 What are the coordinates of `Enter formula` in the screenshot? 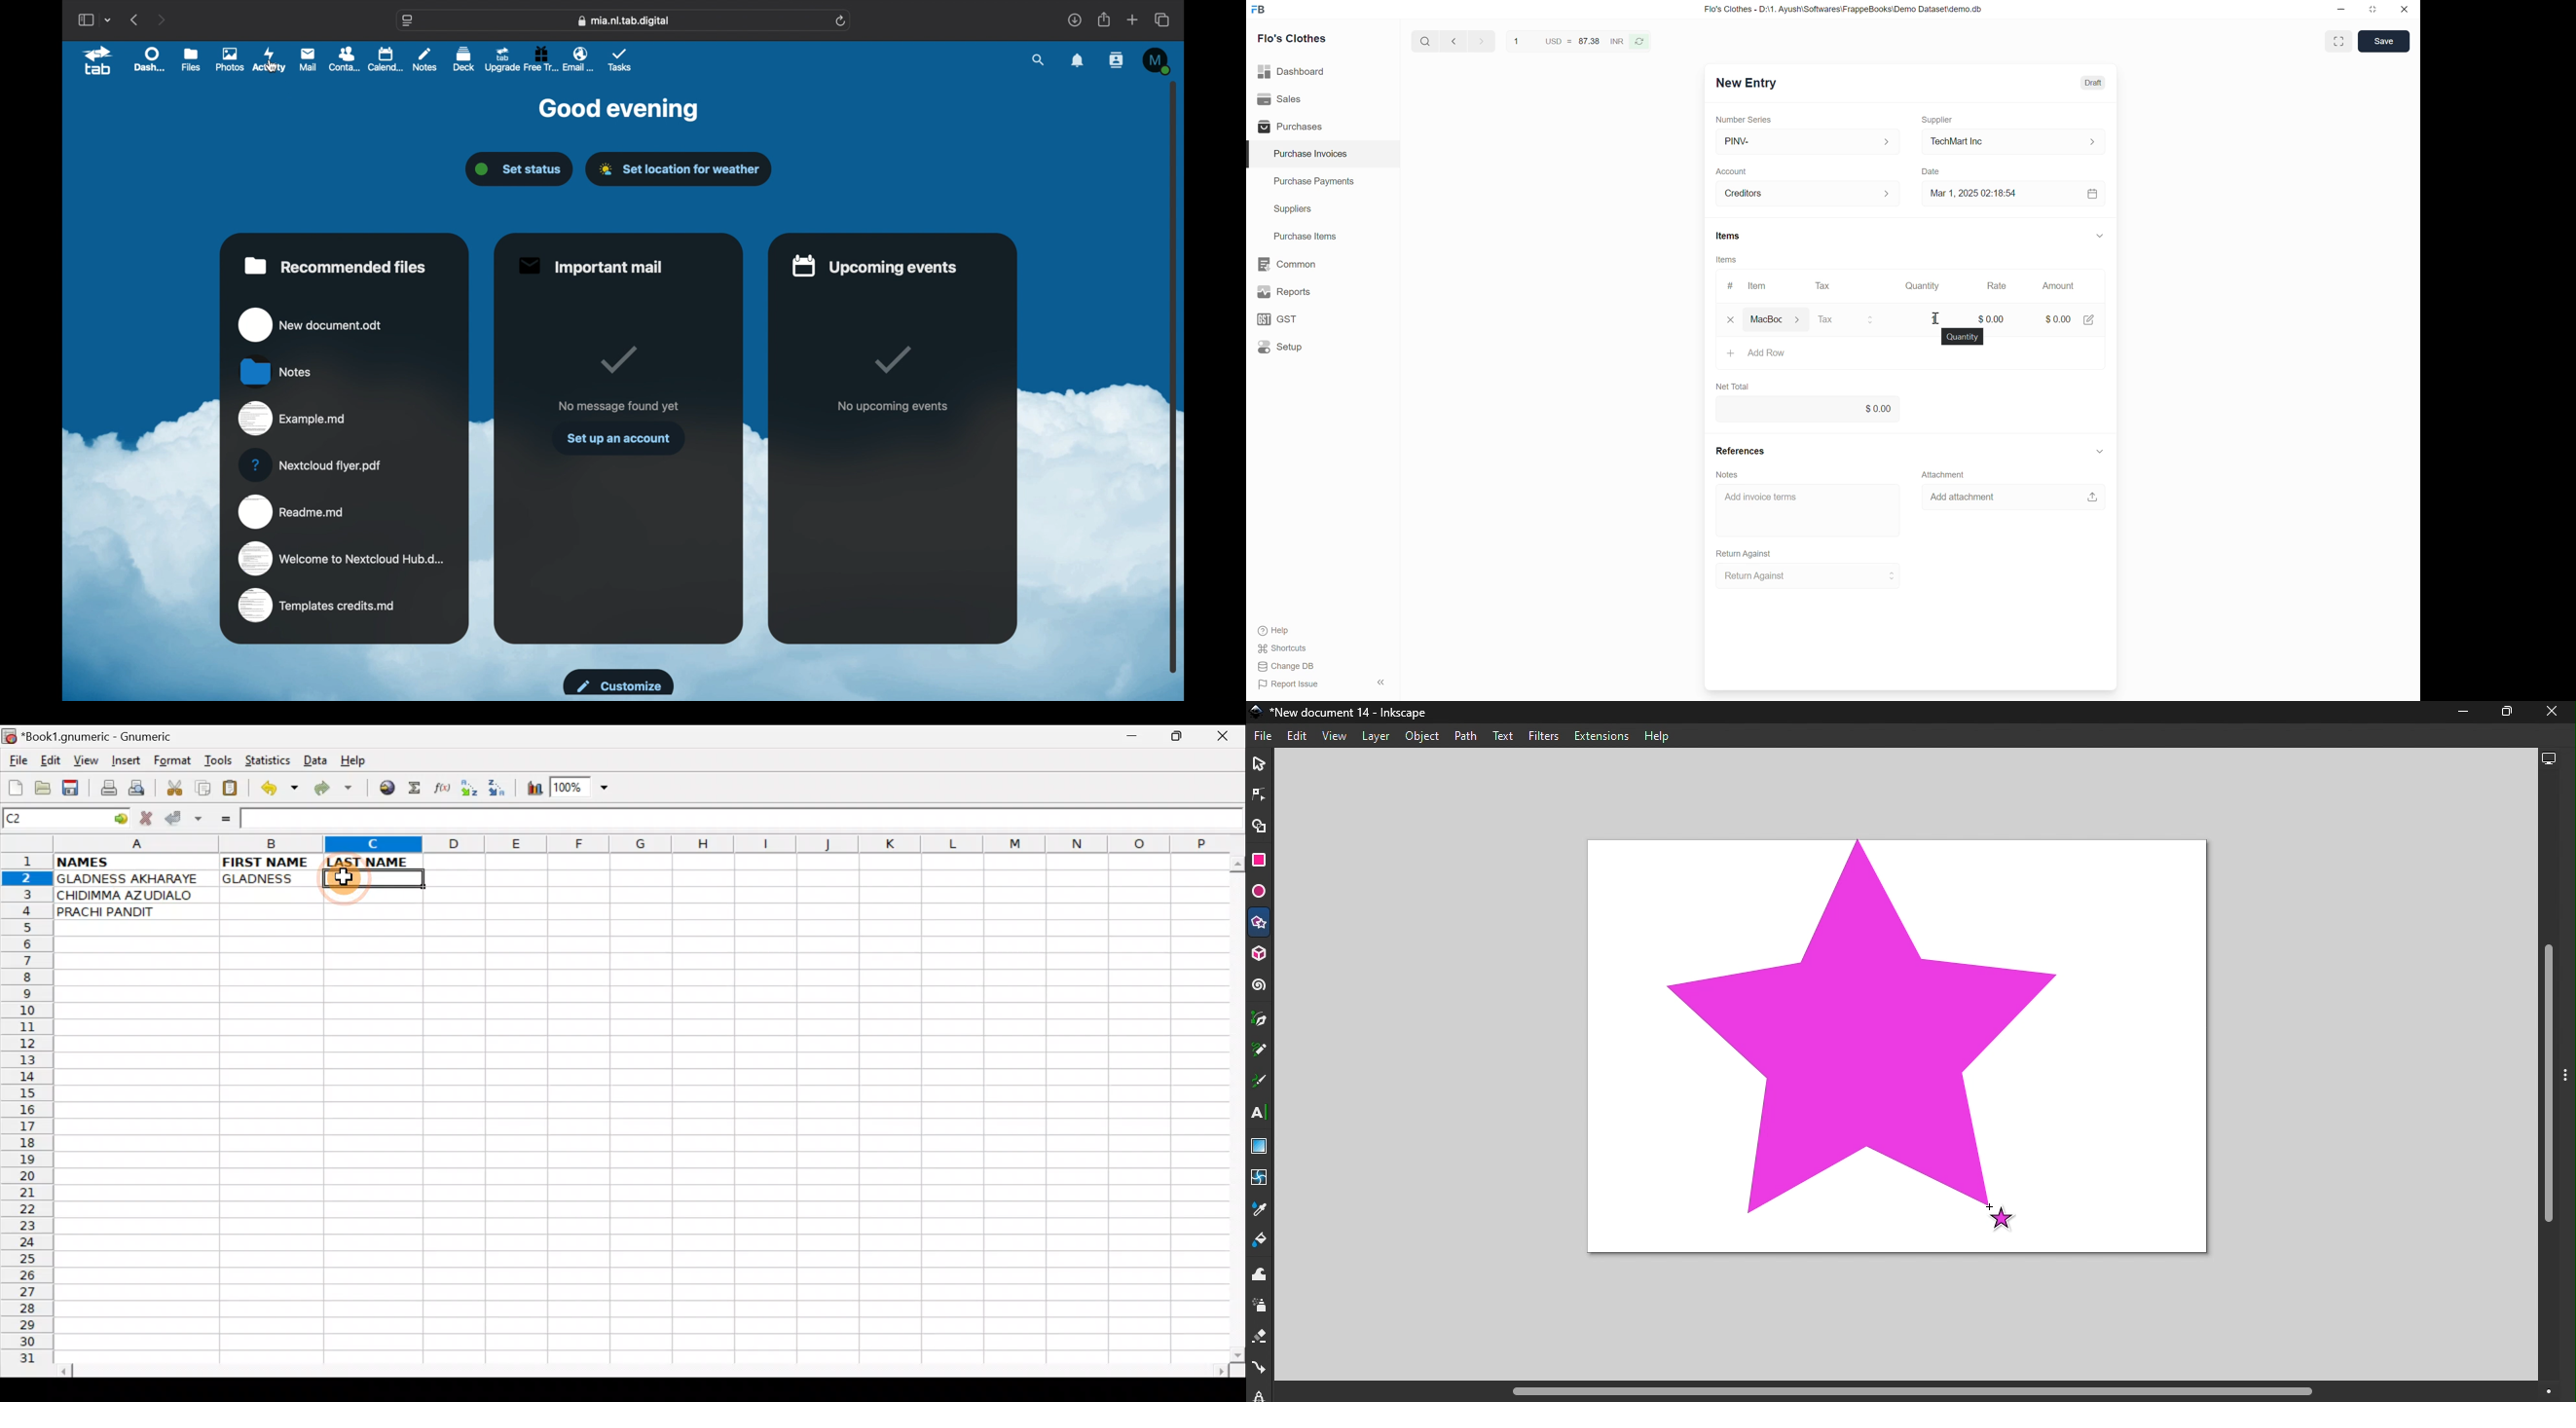 It's located at (219, 818).